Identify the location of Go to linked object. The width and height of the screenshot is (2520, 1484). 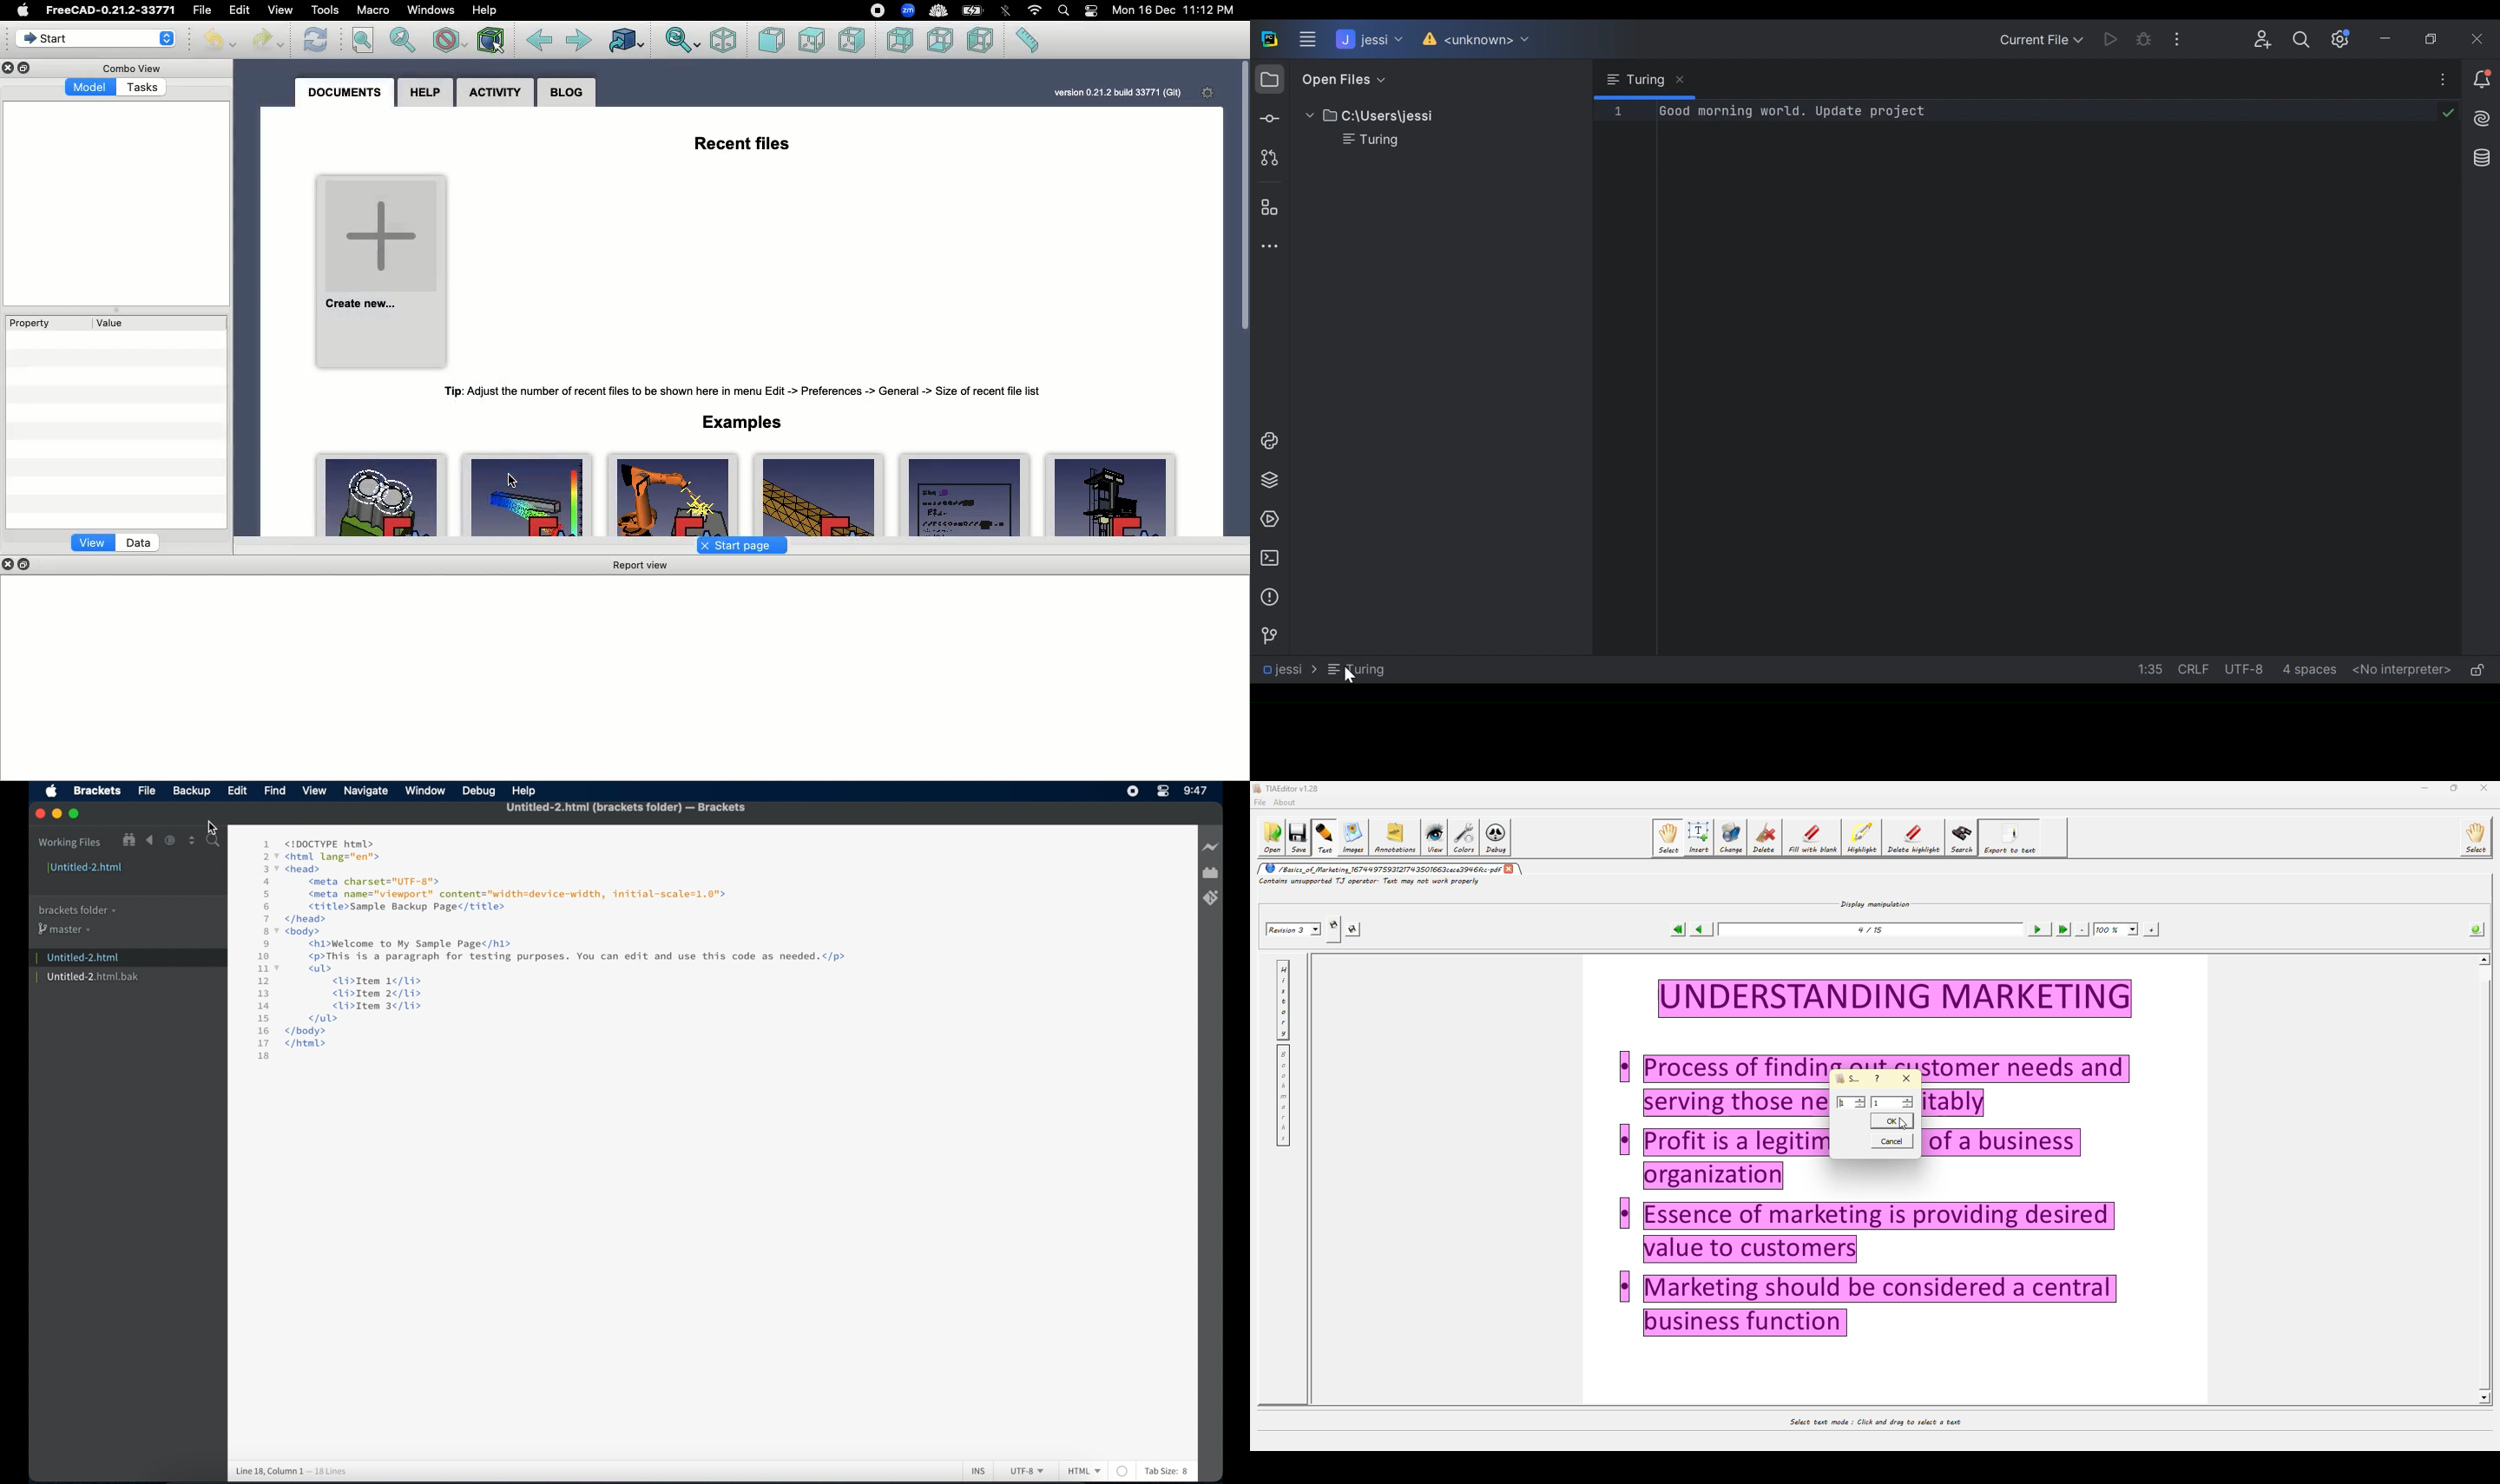
(625, 40).